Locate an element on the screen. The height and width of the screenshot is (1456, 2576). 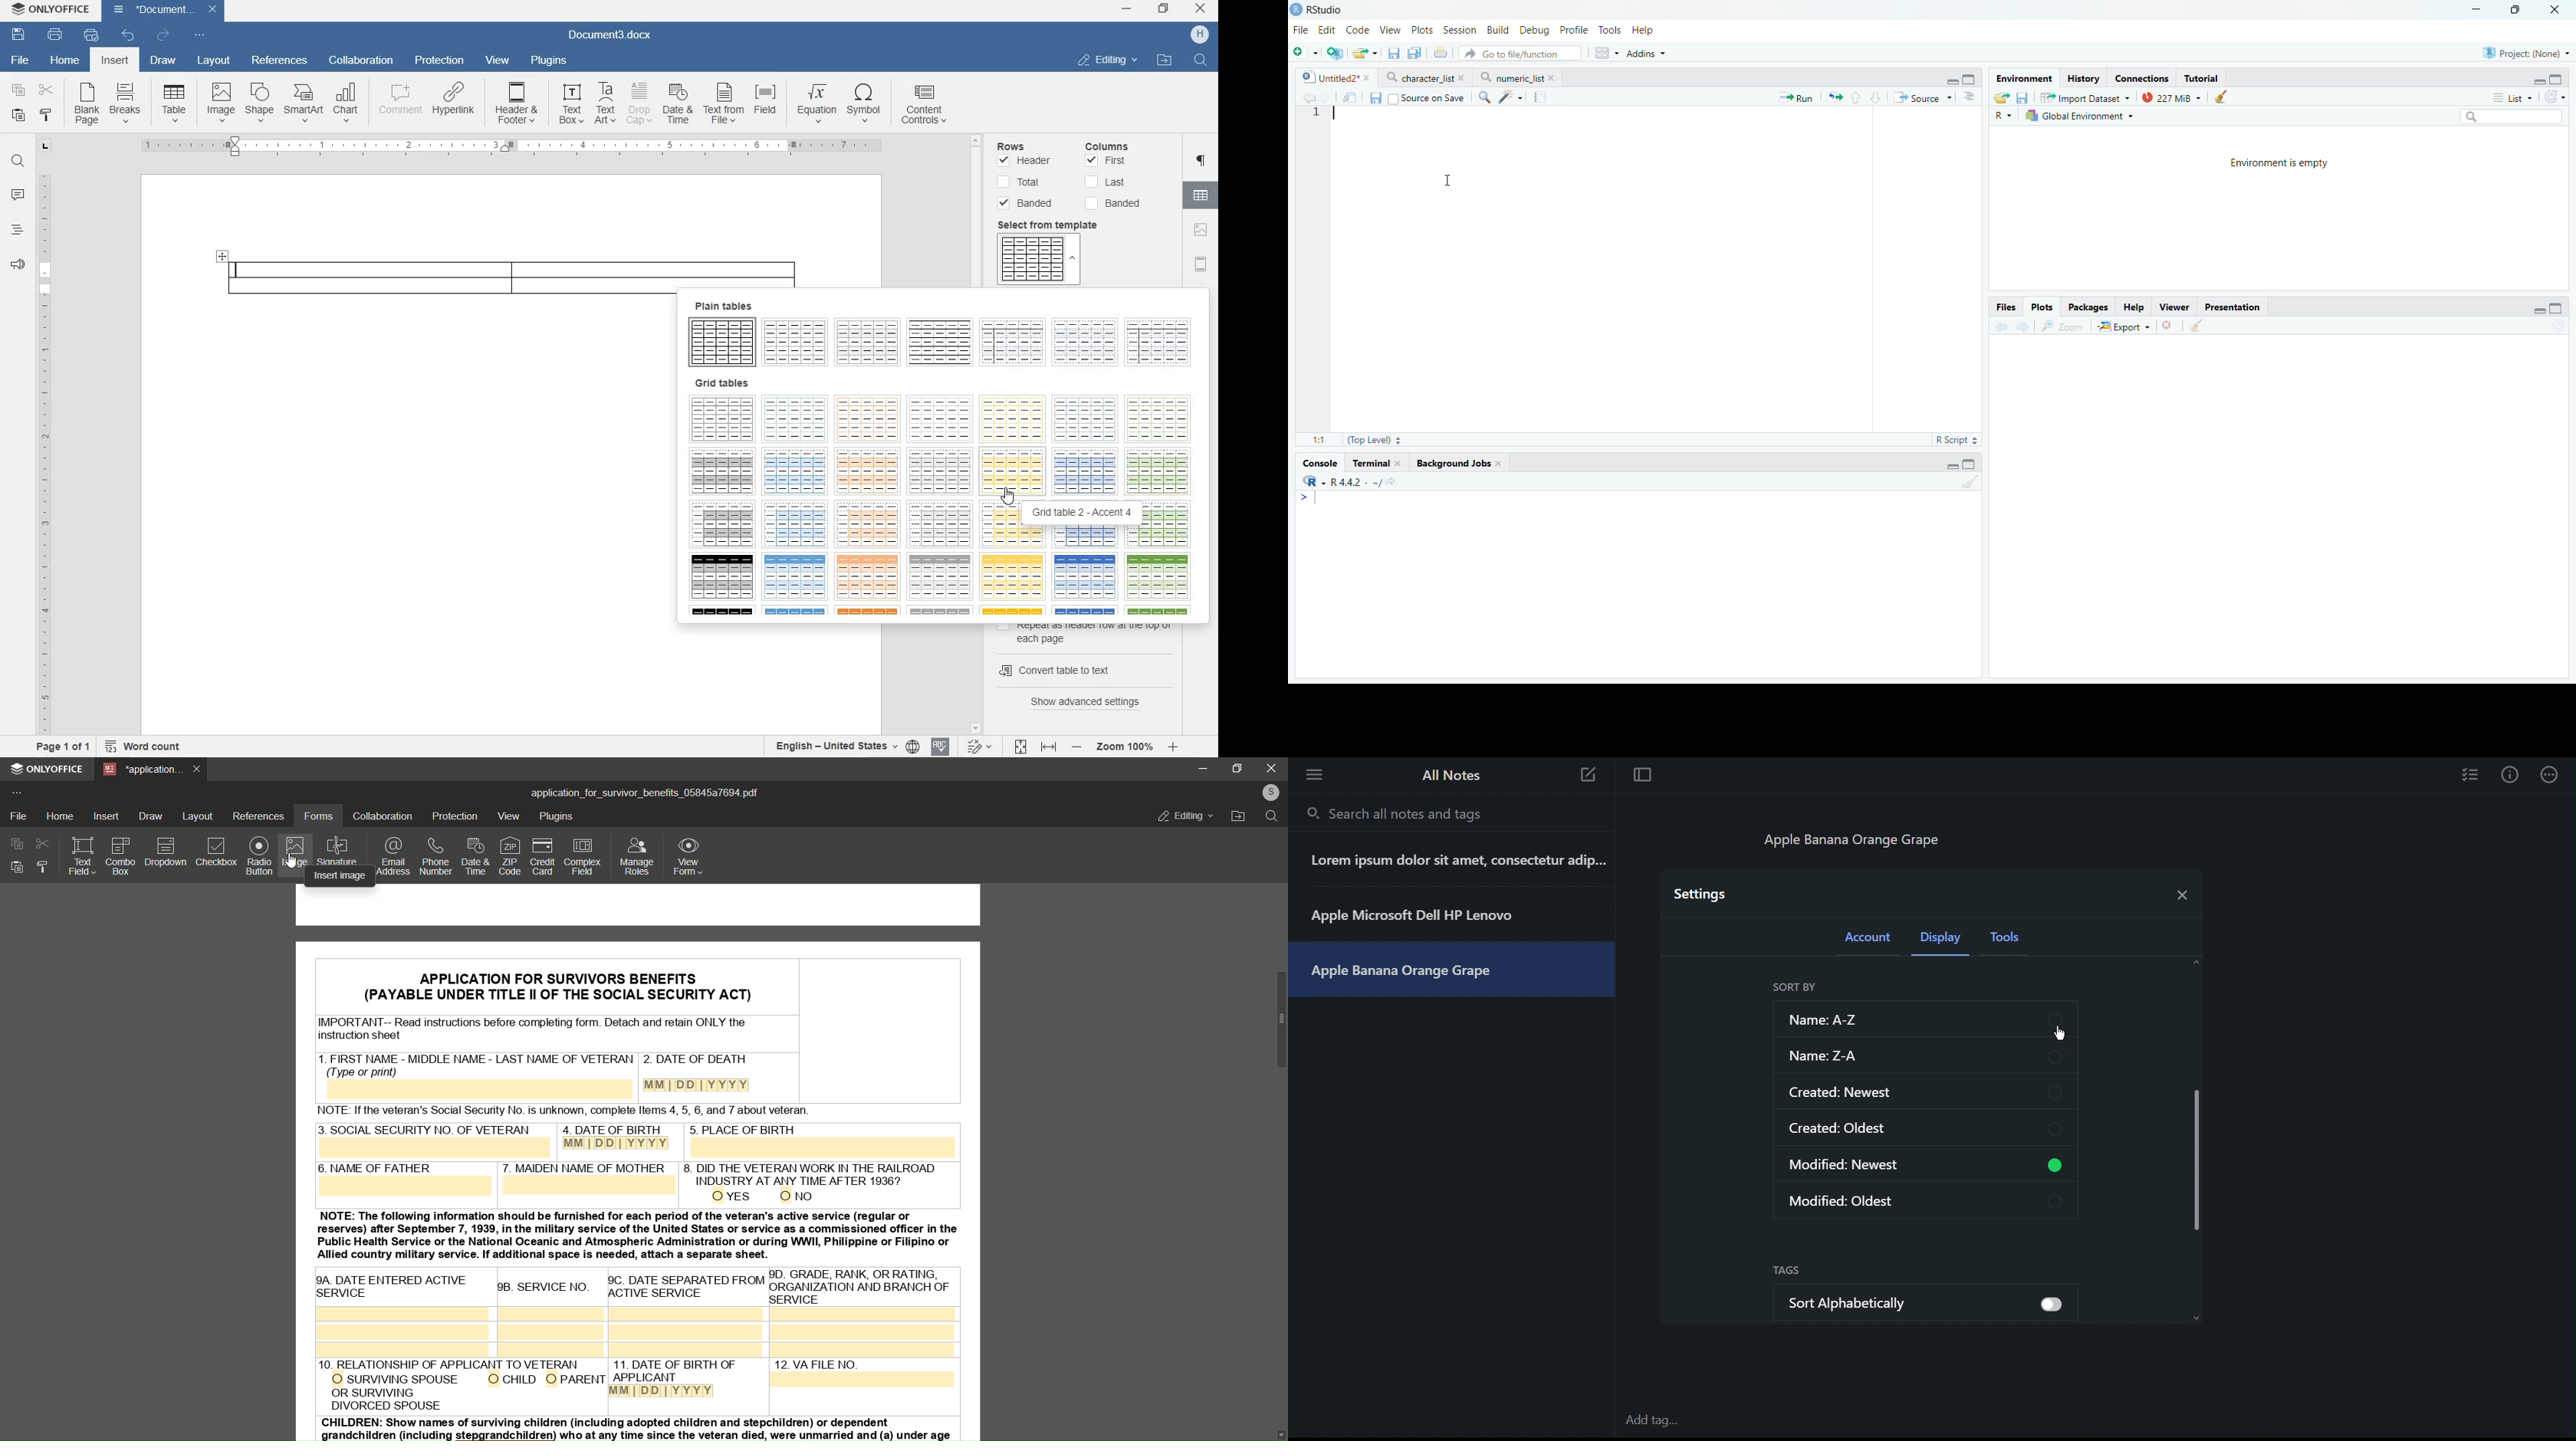
scroll down is located at coordinates (2197, 1318).